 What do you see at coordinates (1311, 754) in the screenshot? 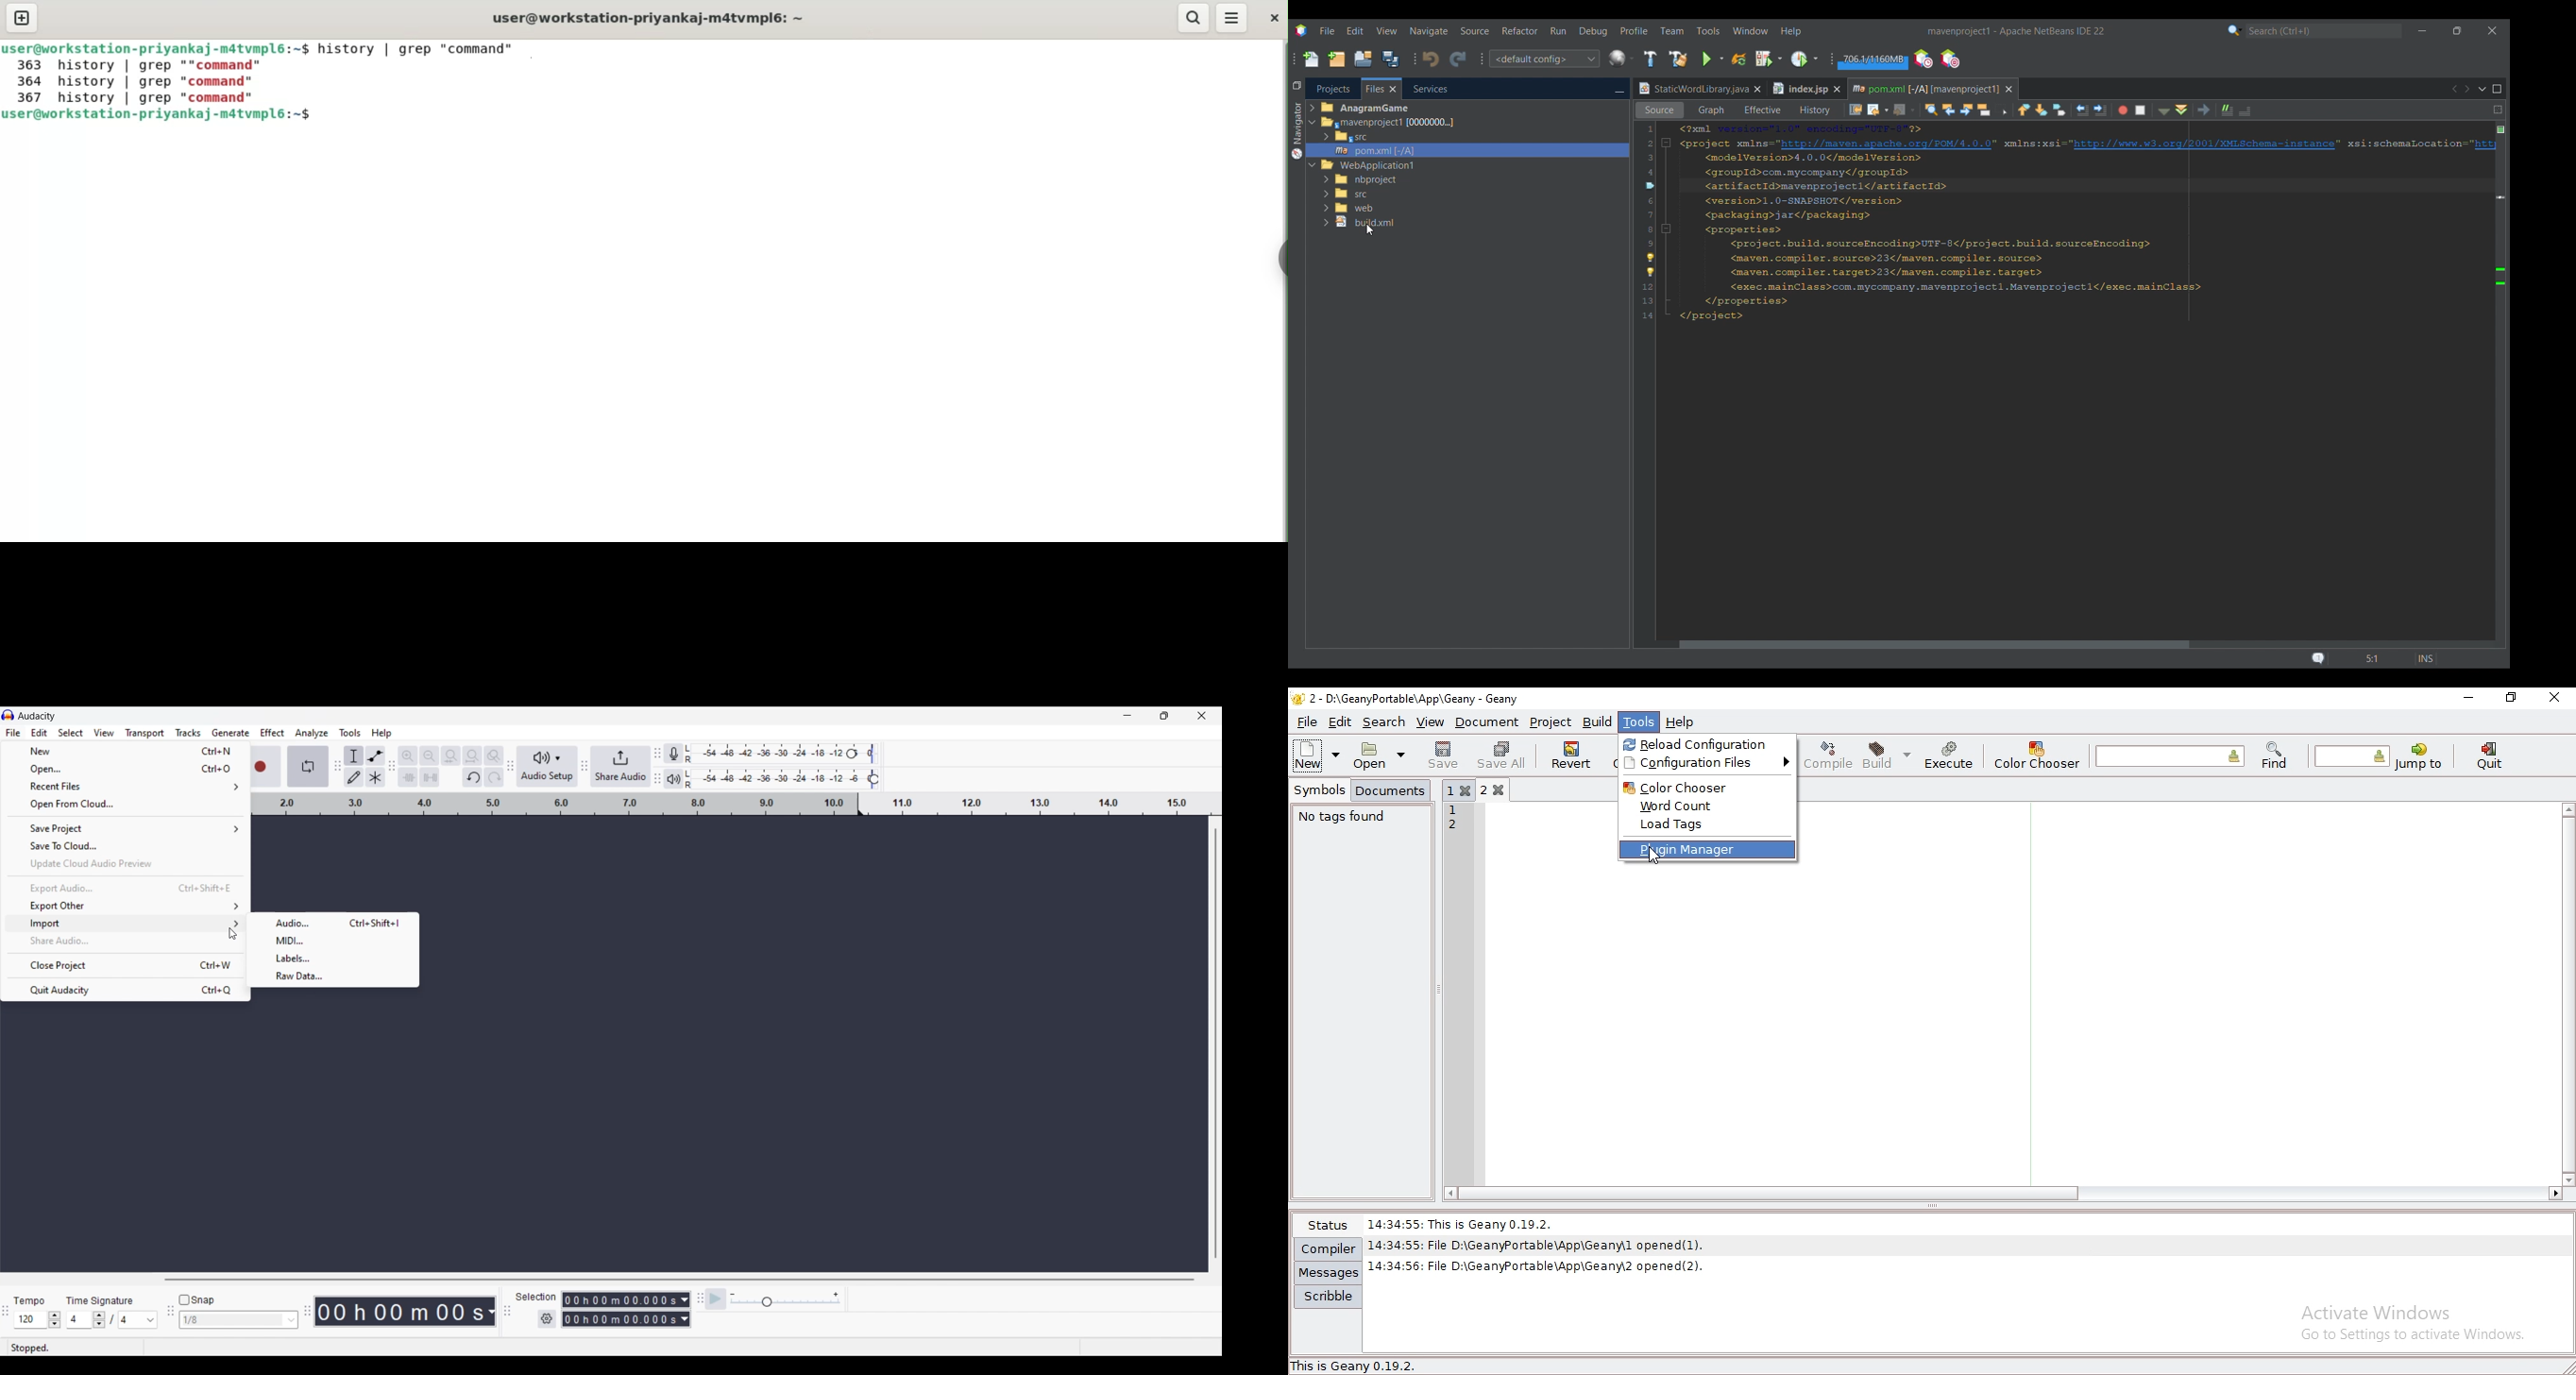
I see `new` at bounding box center [1311, 754].